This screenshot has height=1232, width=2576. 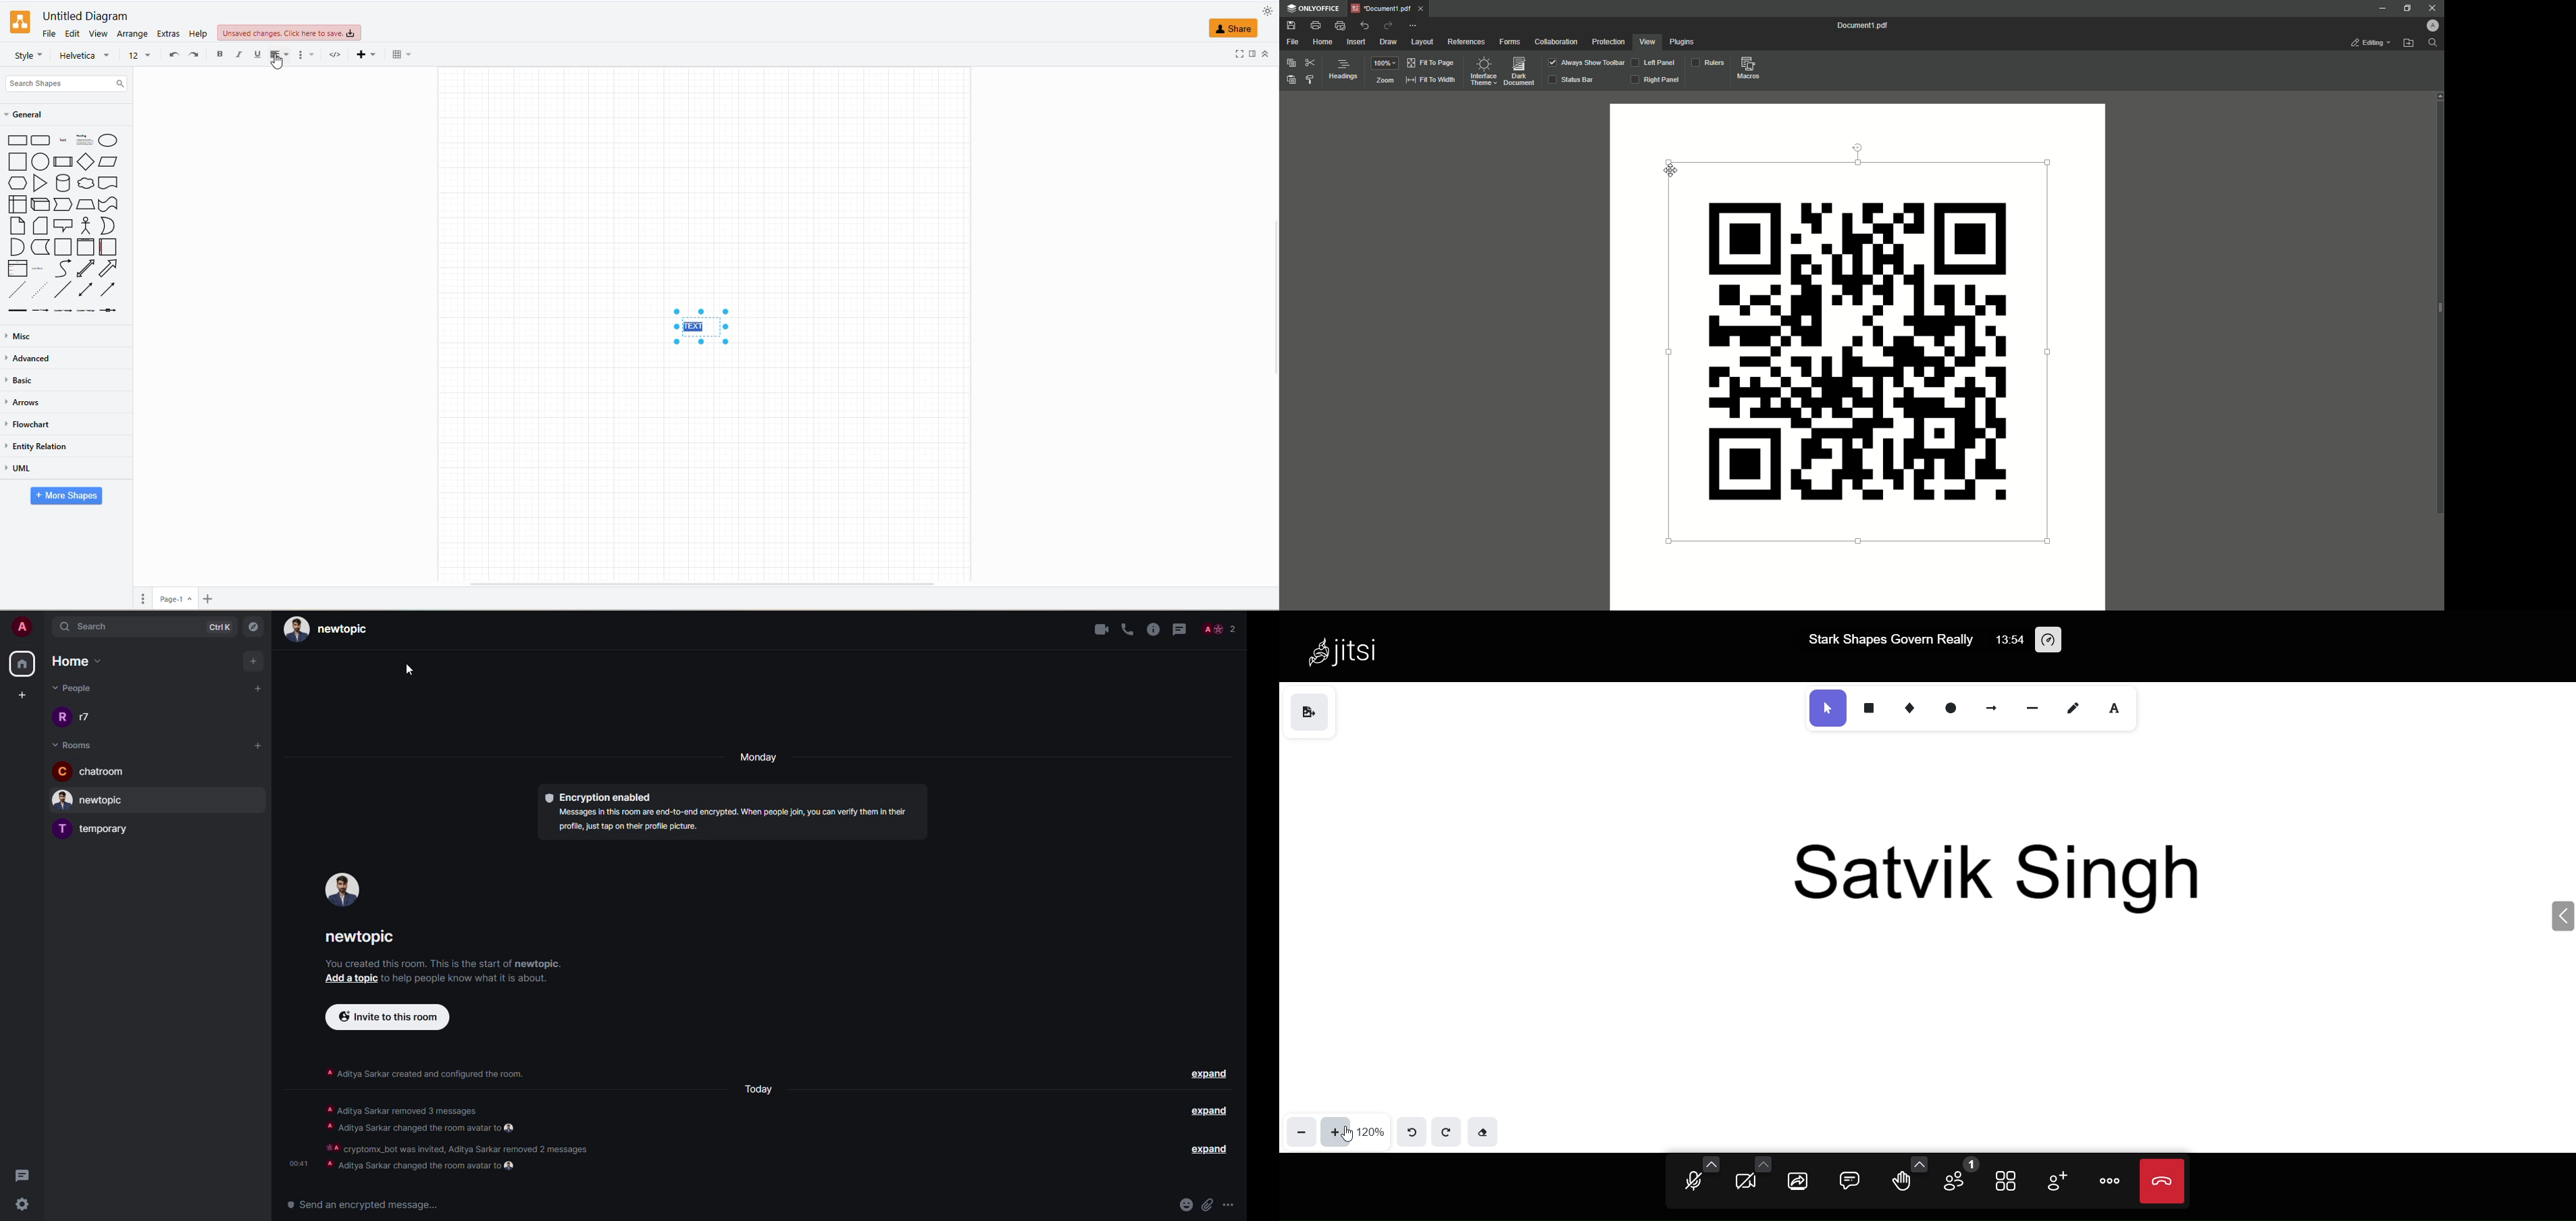 I want to click on redo, so click(x=194, y=54).